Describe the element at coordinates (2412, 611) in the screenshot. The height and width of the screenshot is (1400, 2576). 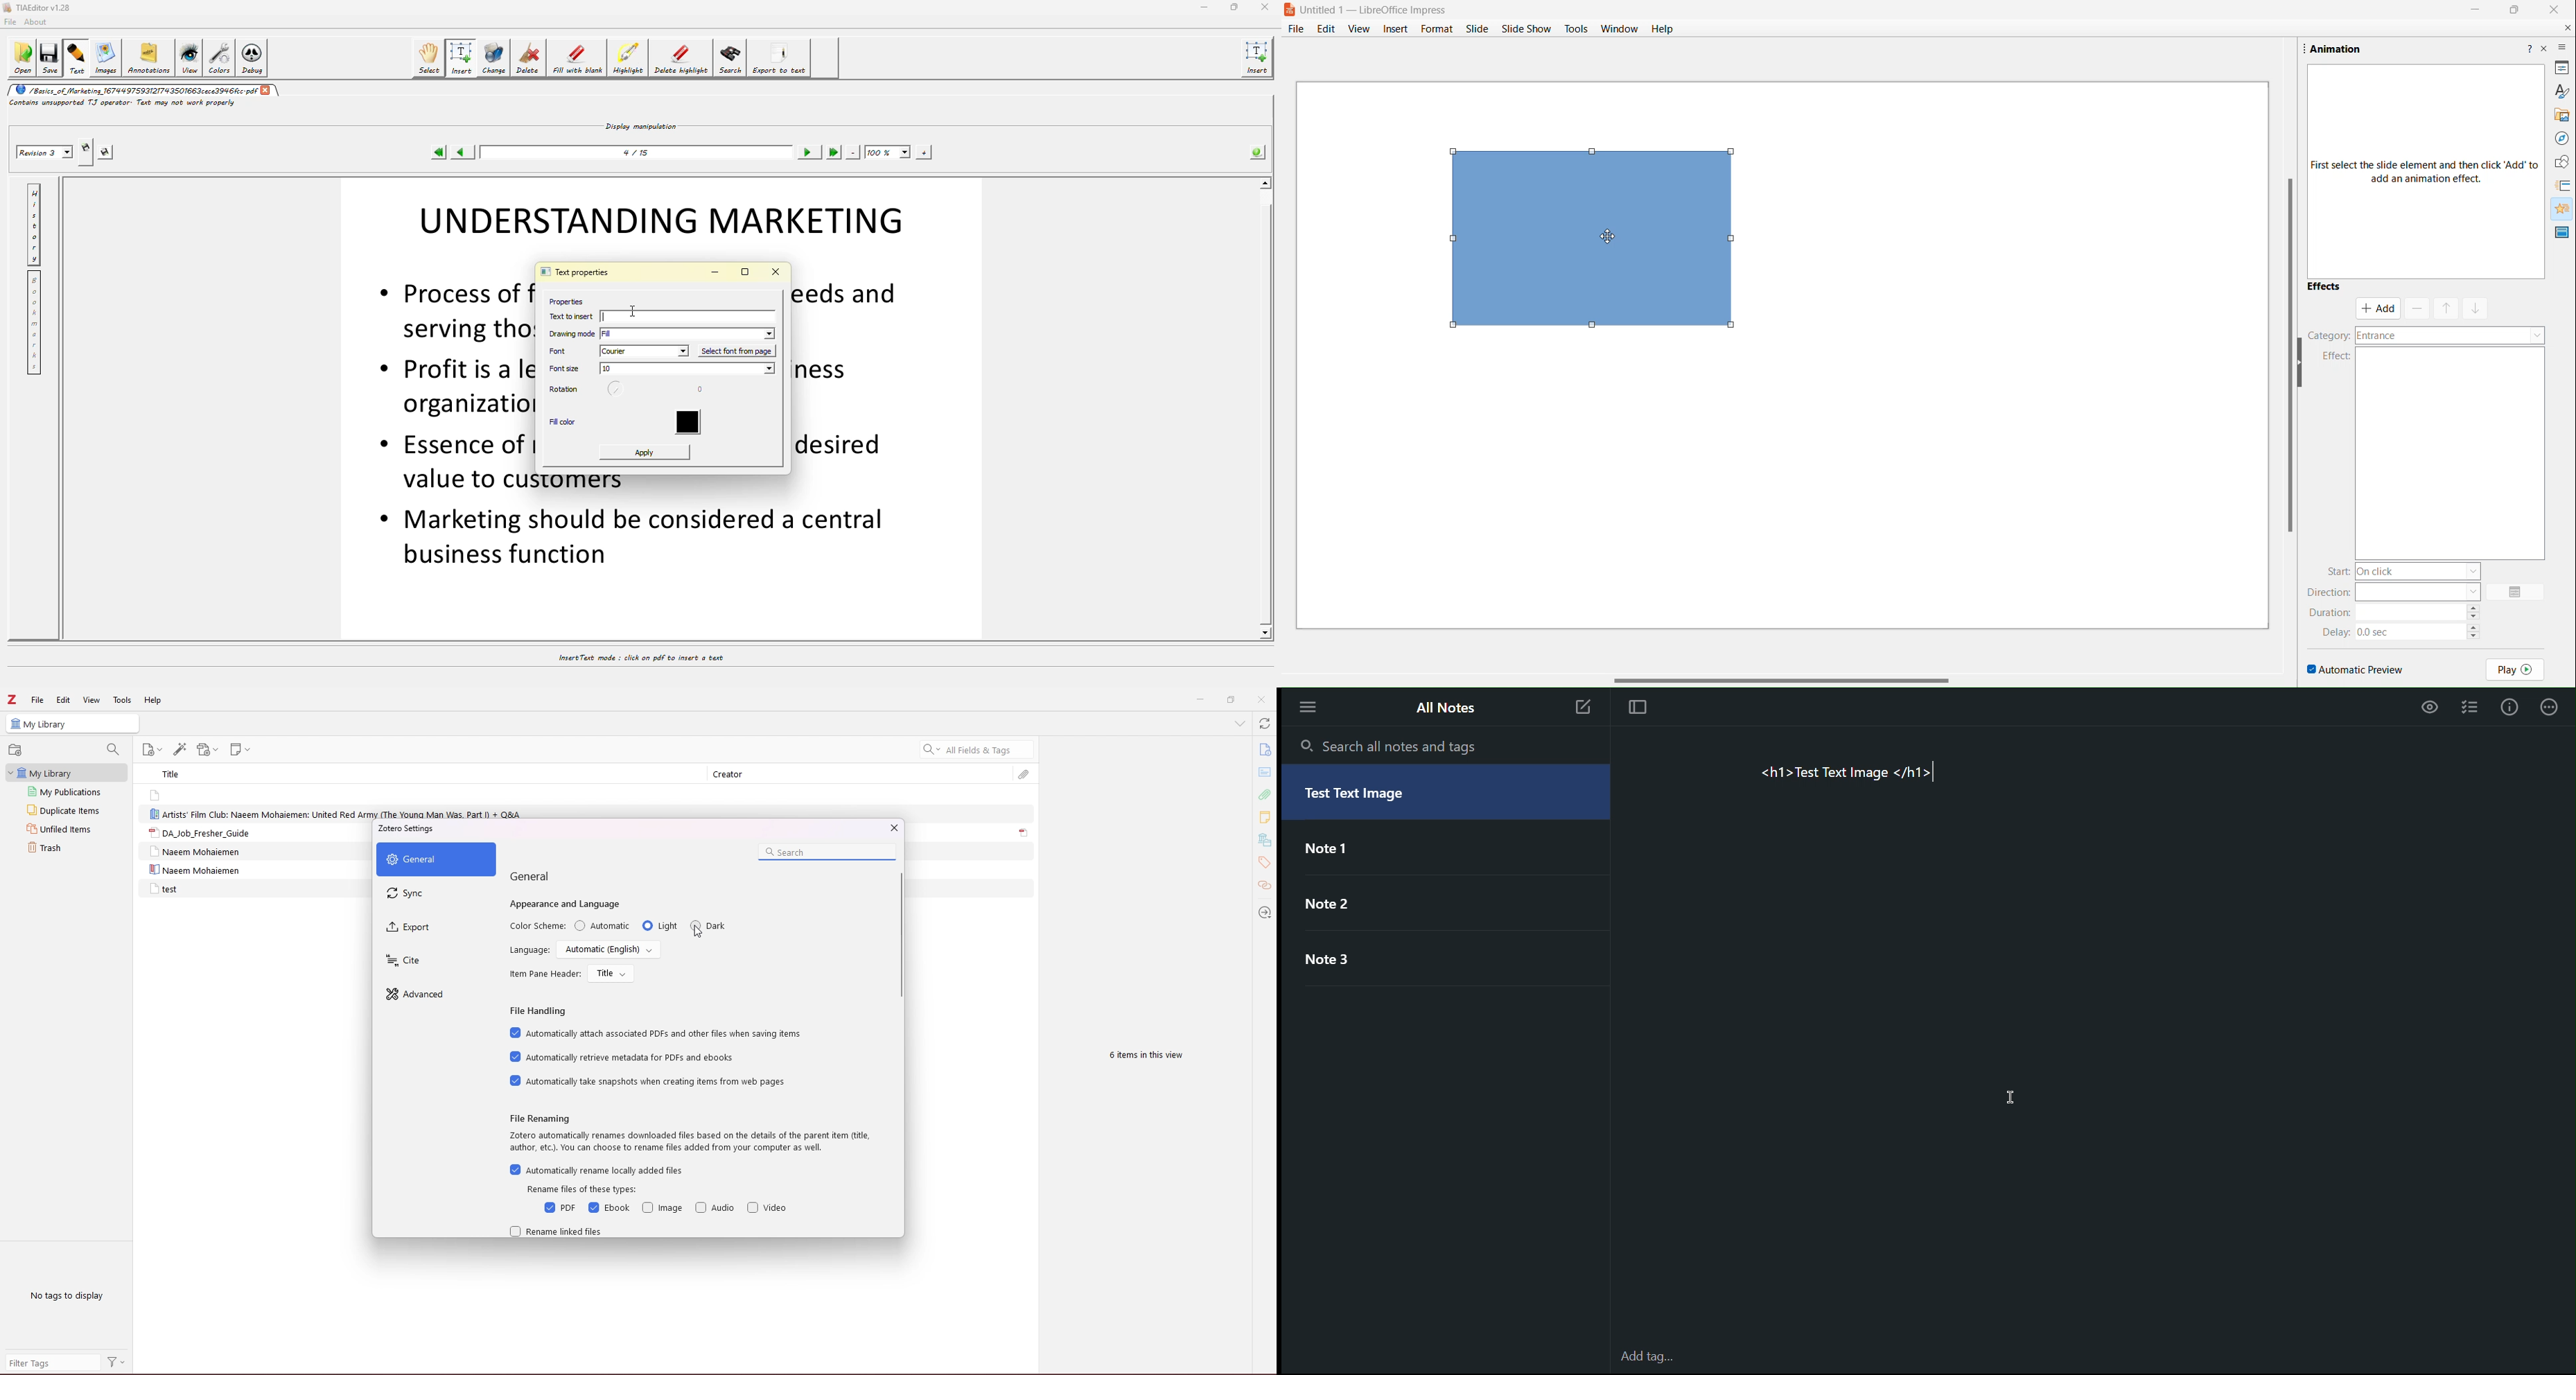
I see `time` at that location.